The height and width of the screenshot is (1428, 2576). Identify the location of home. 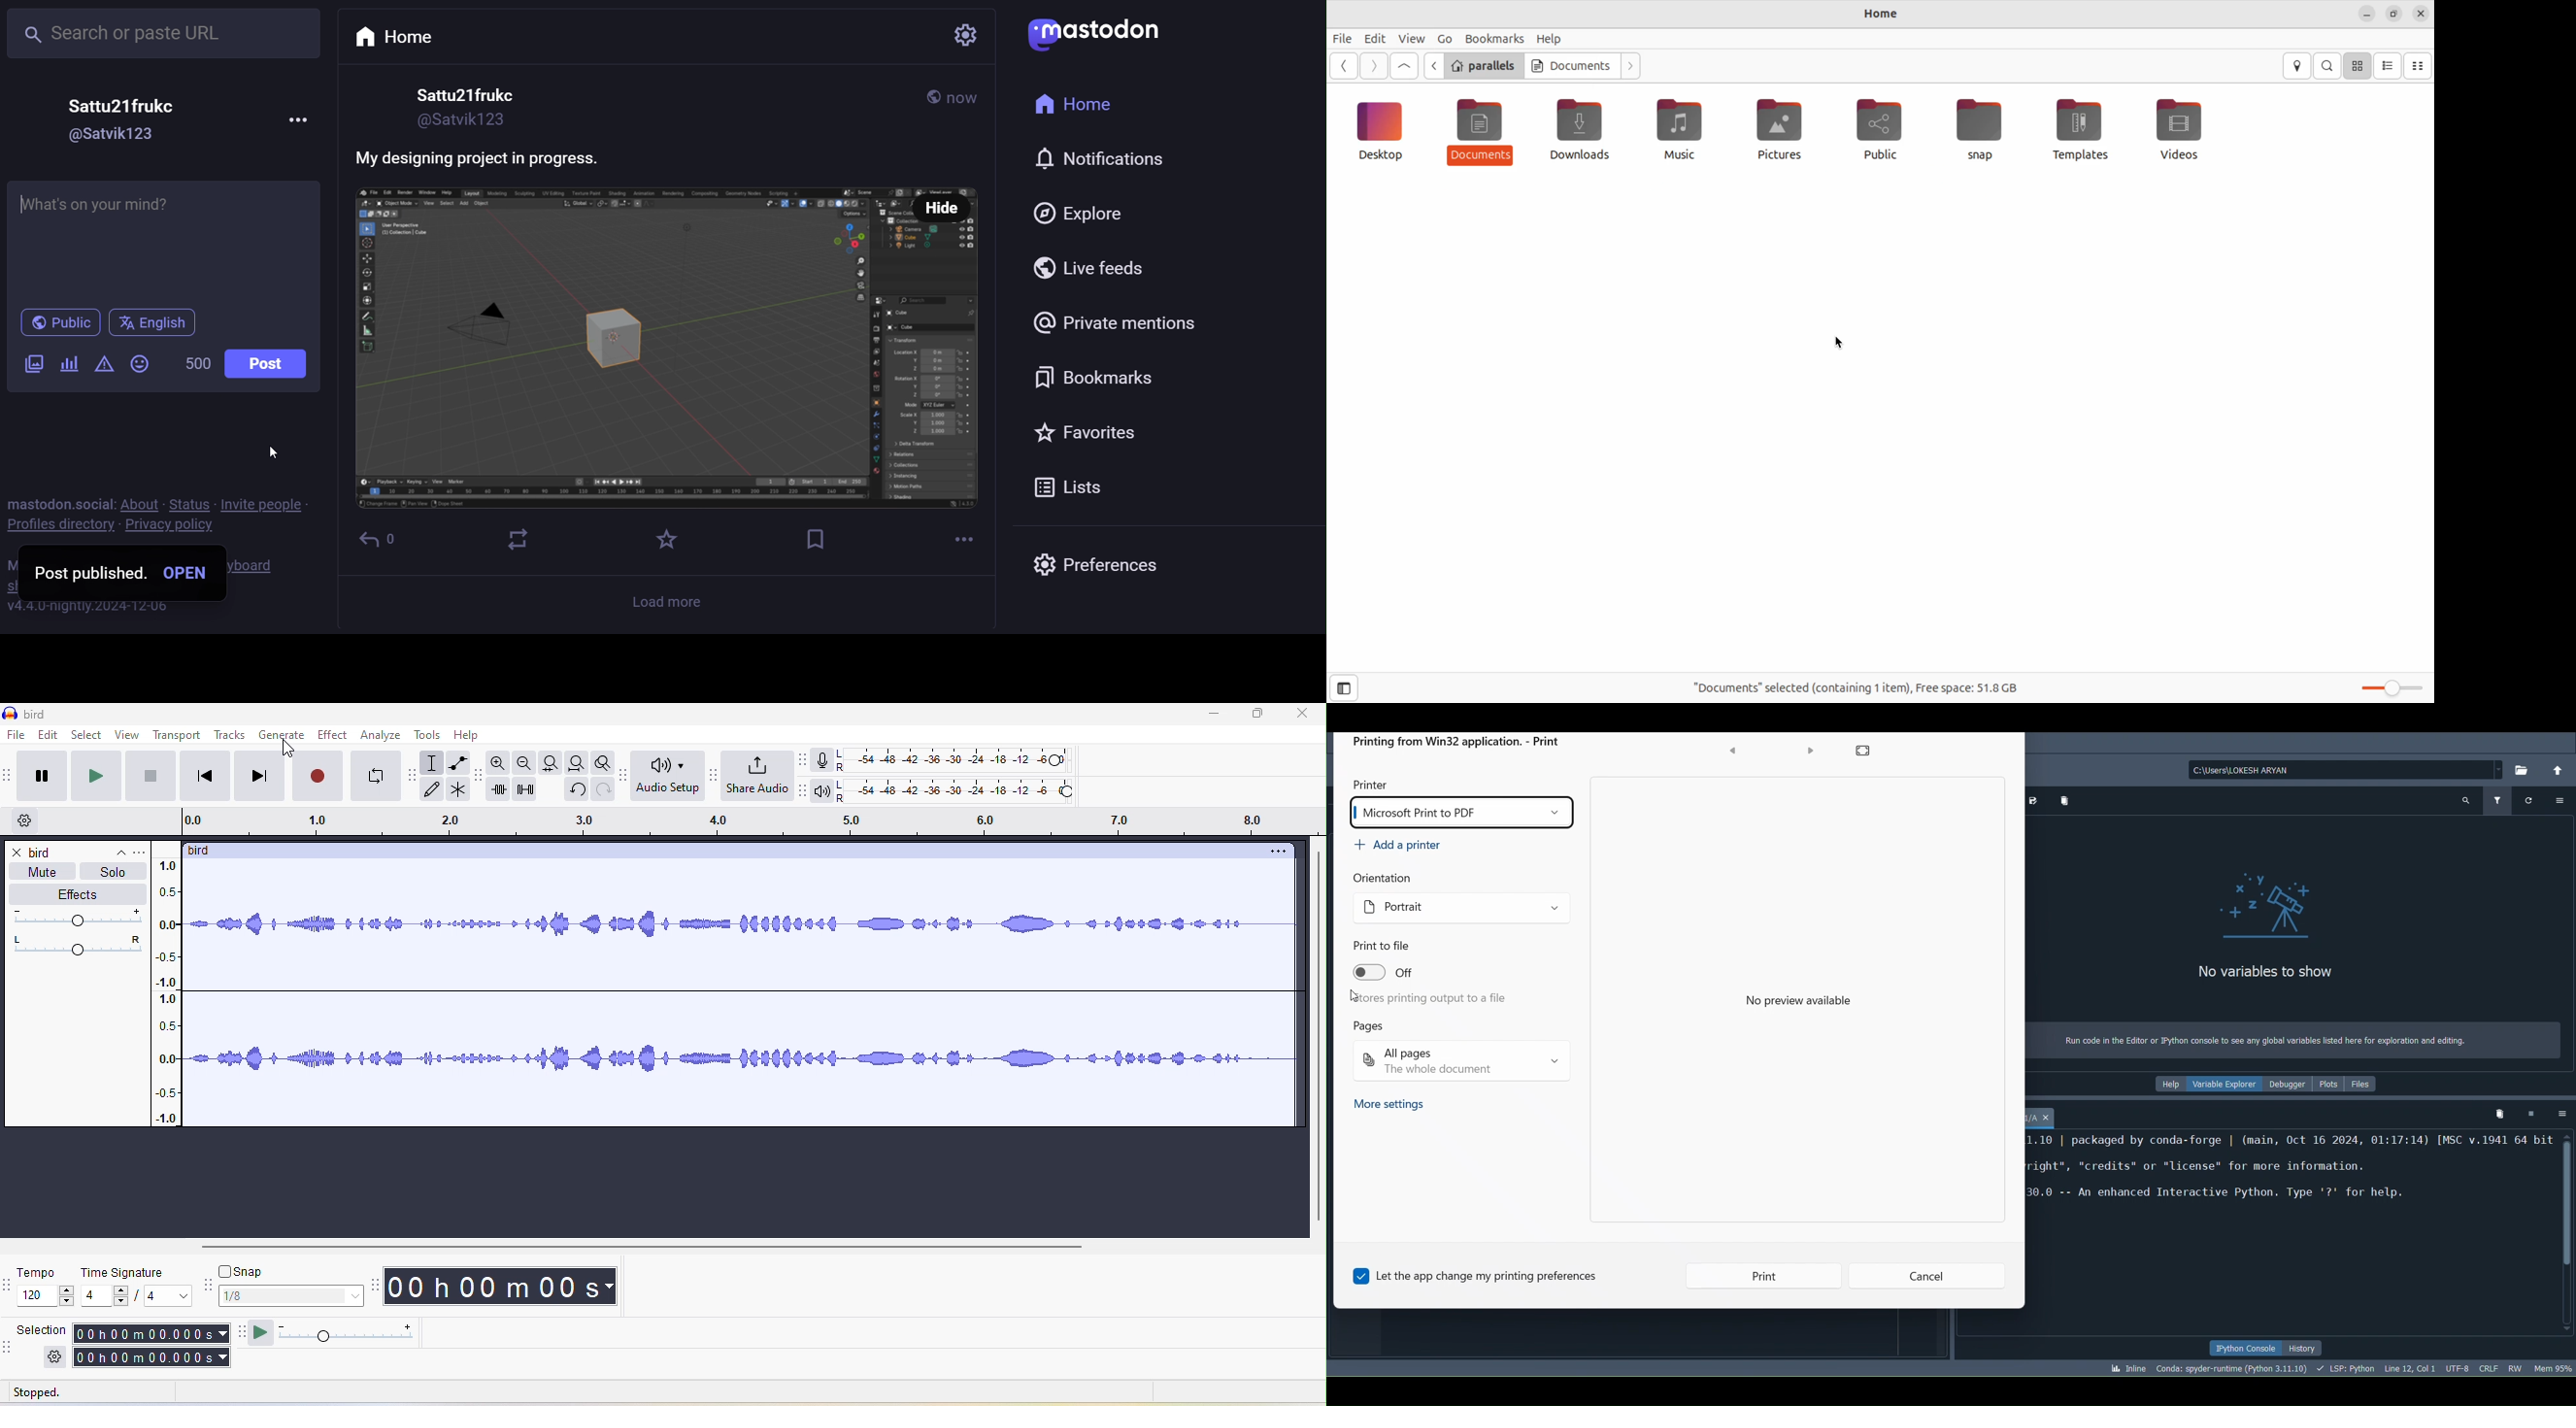
(1100, 107).